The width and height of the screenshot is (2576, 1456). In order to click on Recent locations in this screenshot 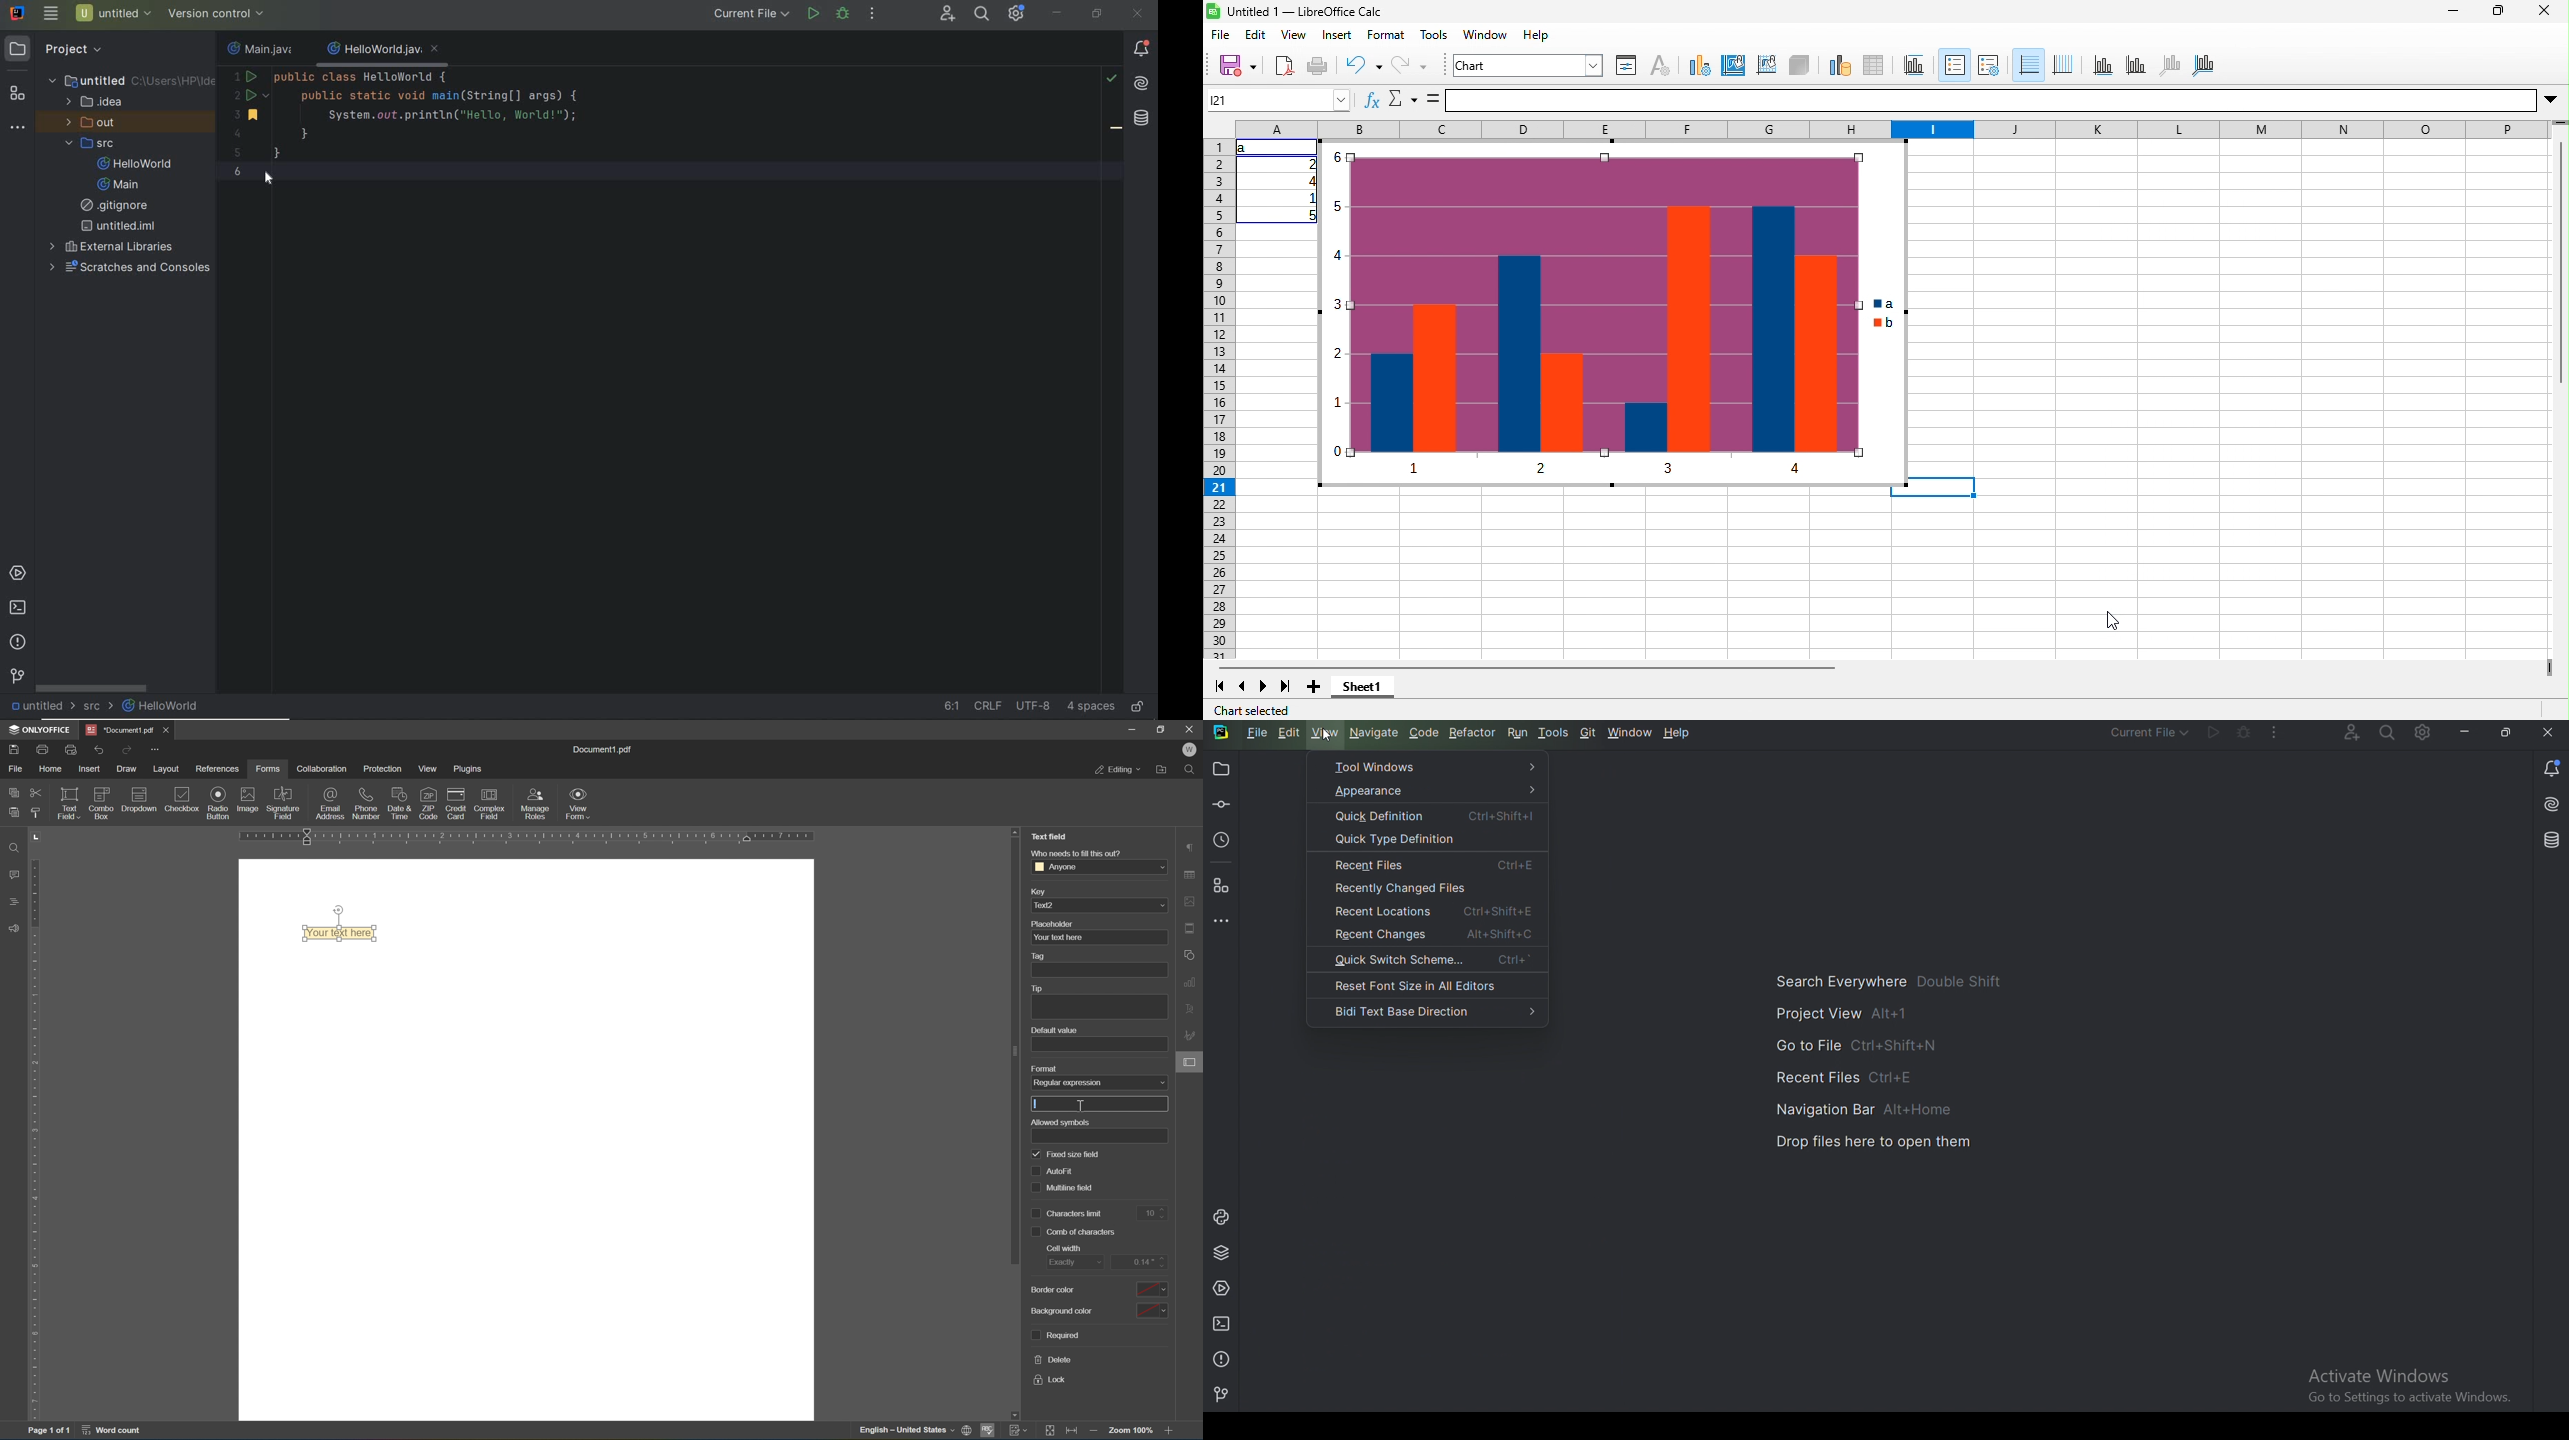, I will do `click(1426, 911)`.